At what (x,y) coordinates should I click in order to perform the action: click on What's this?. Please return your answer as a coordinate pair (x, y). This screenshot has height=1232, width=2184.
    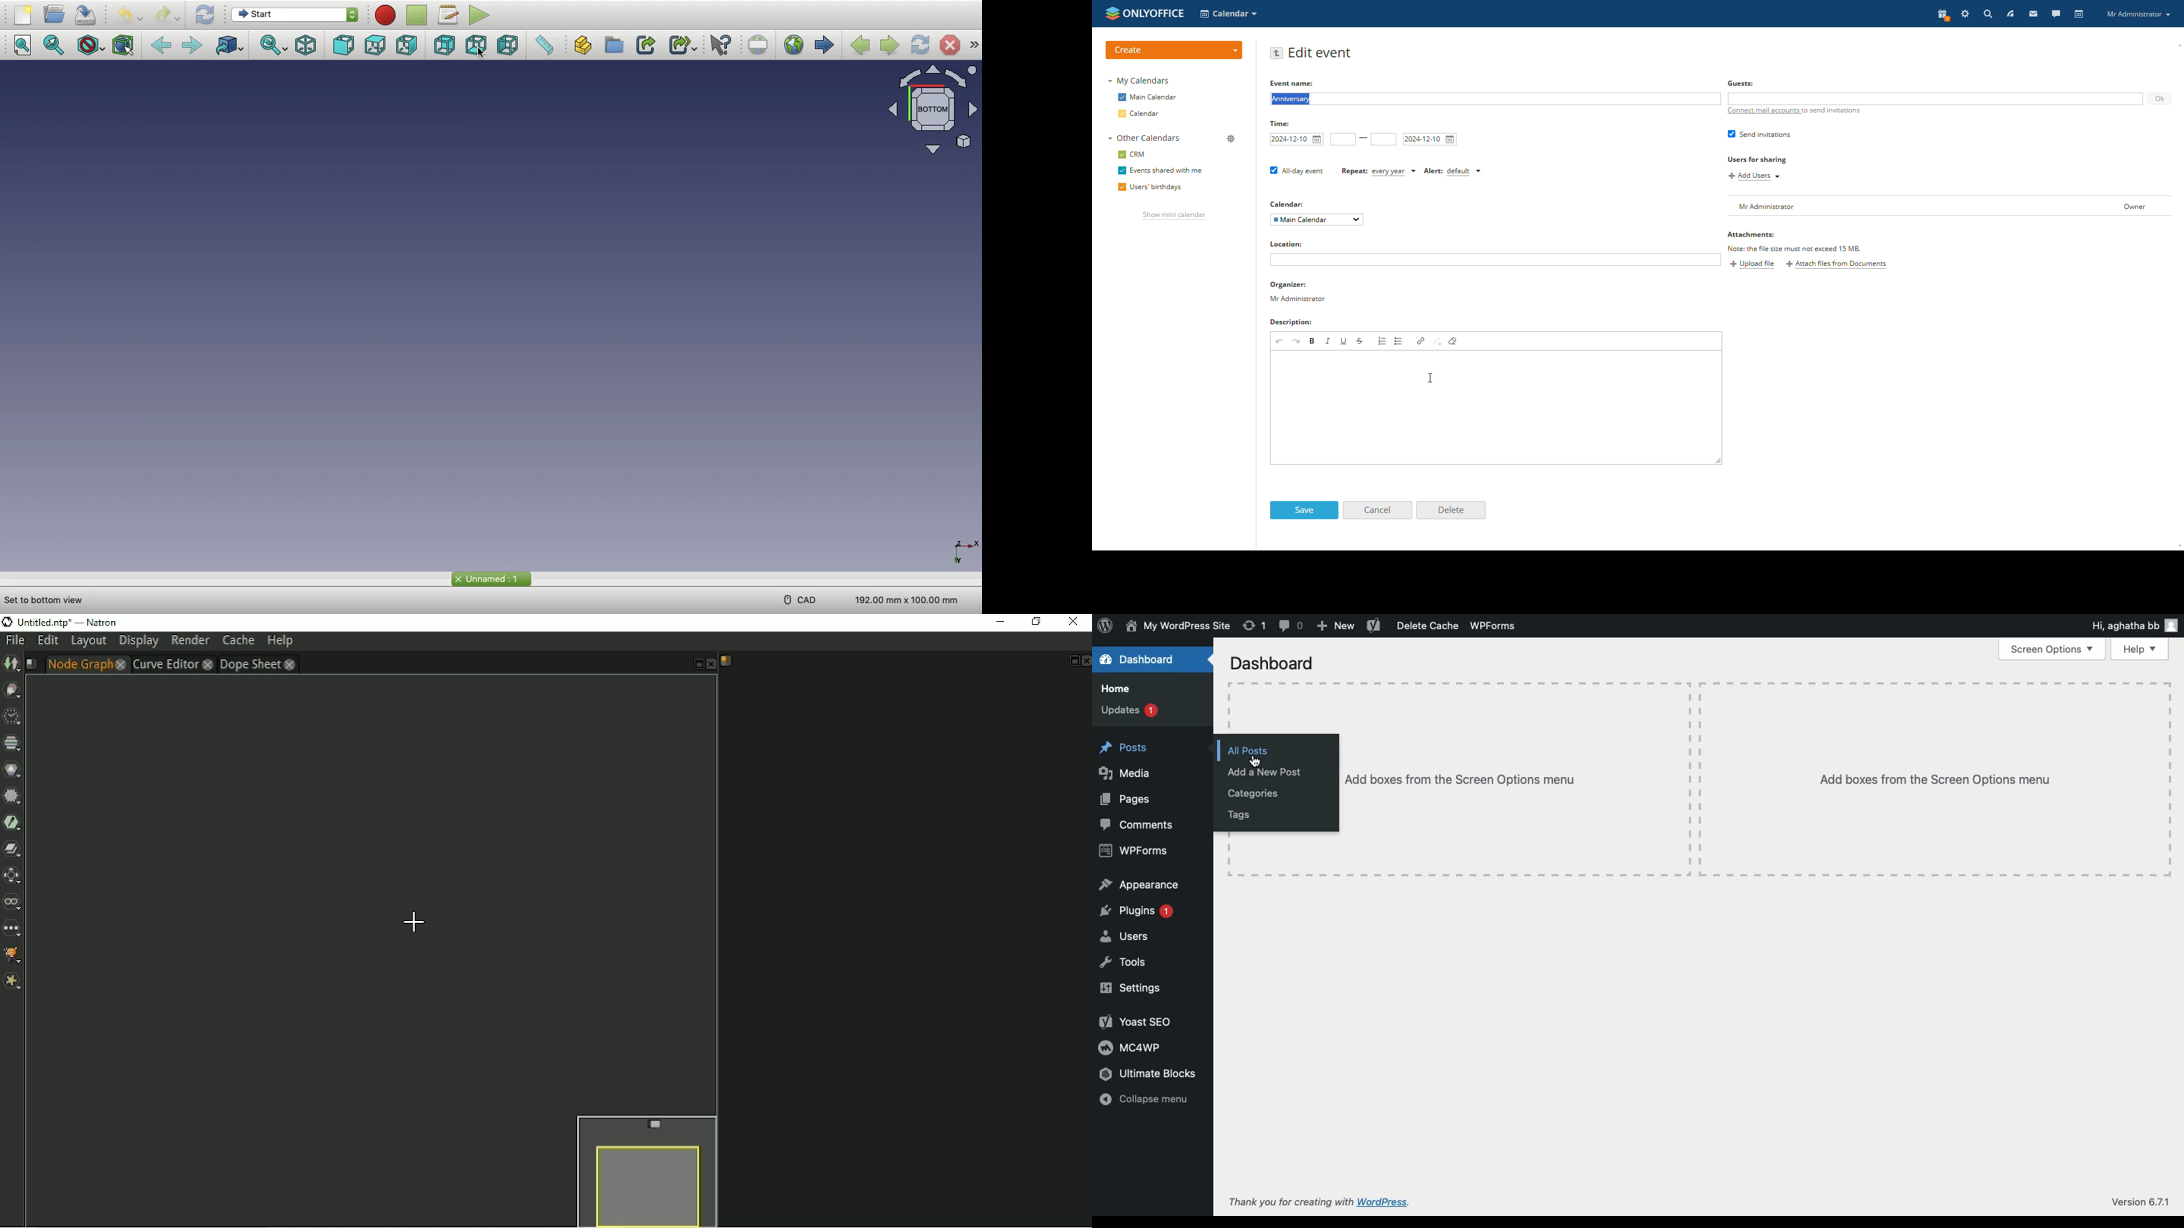
    Looking at the image, I should click on (725, 45).